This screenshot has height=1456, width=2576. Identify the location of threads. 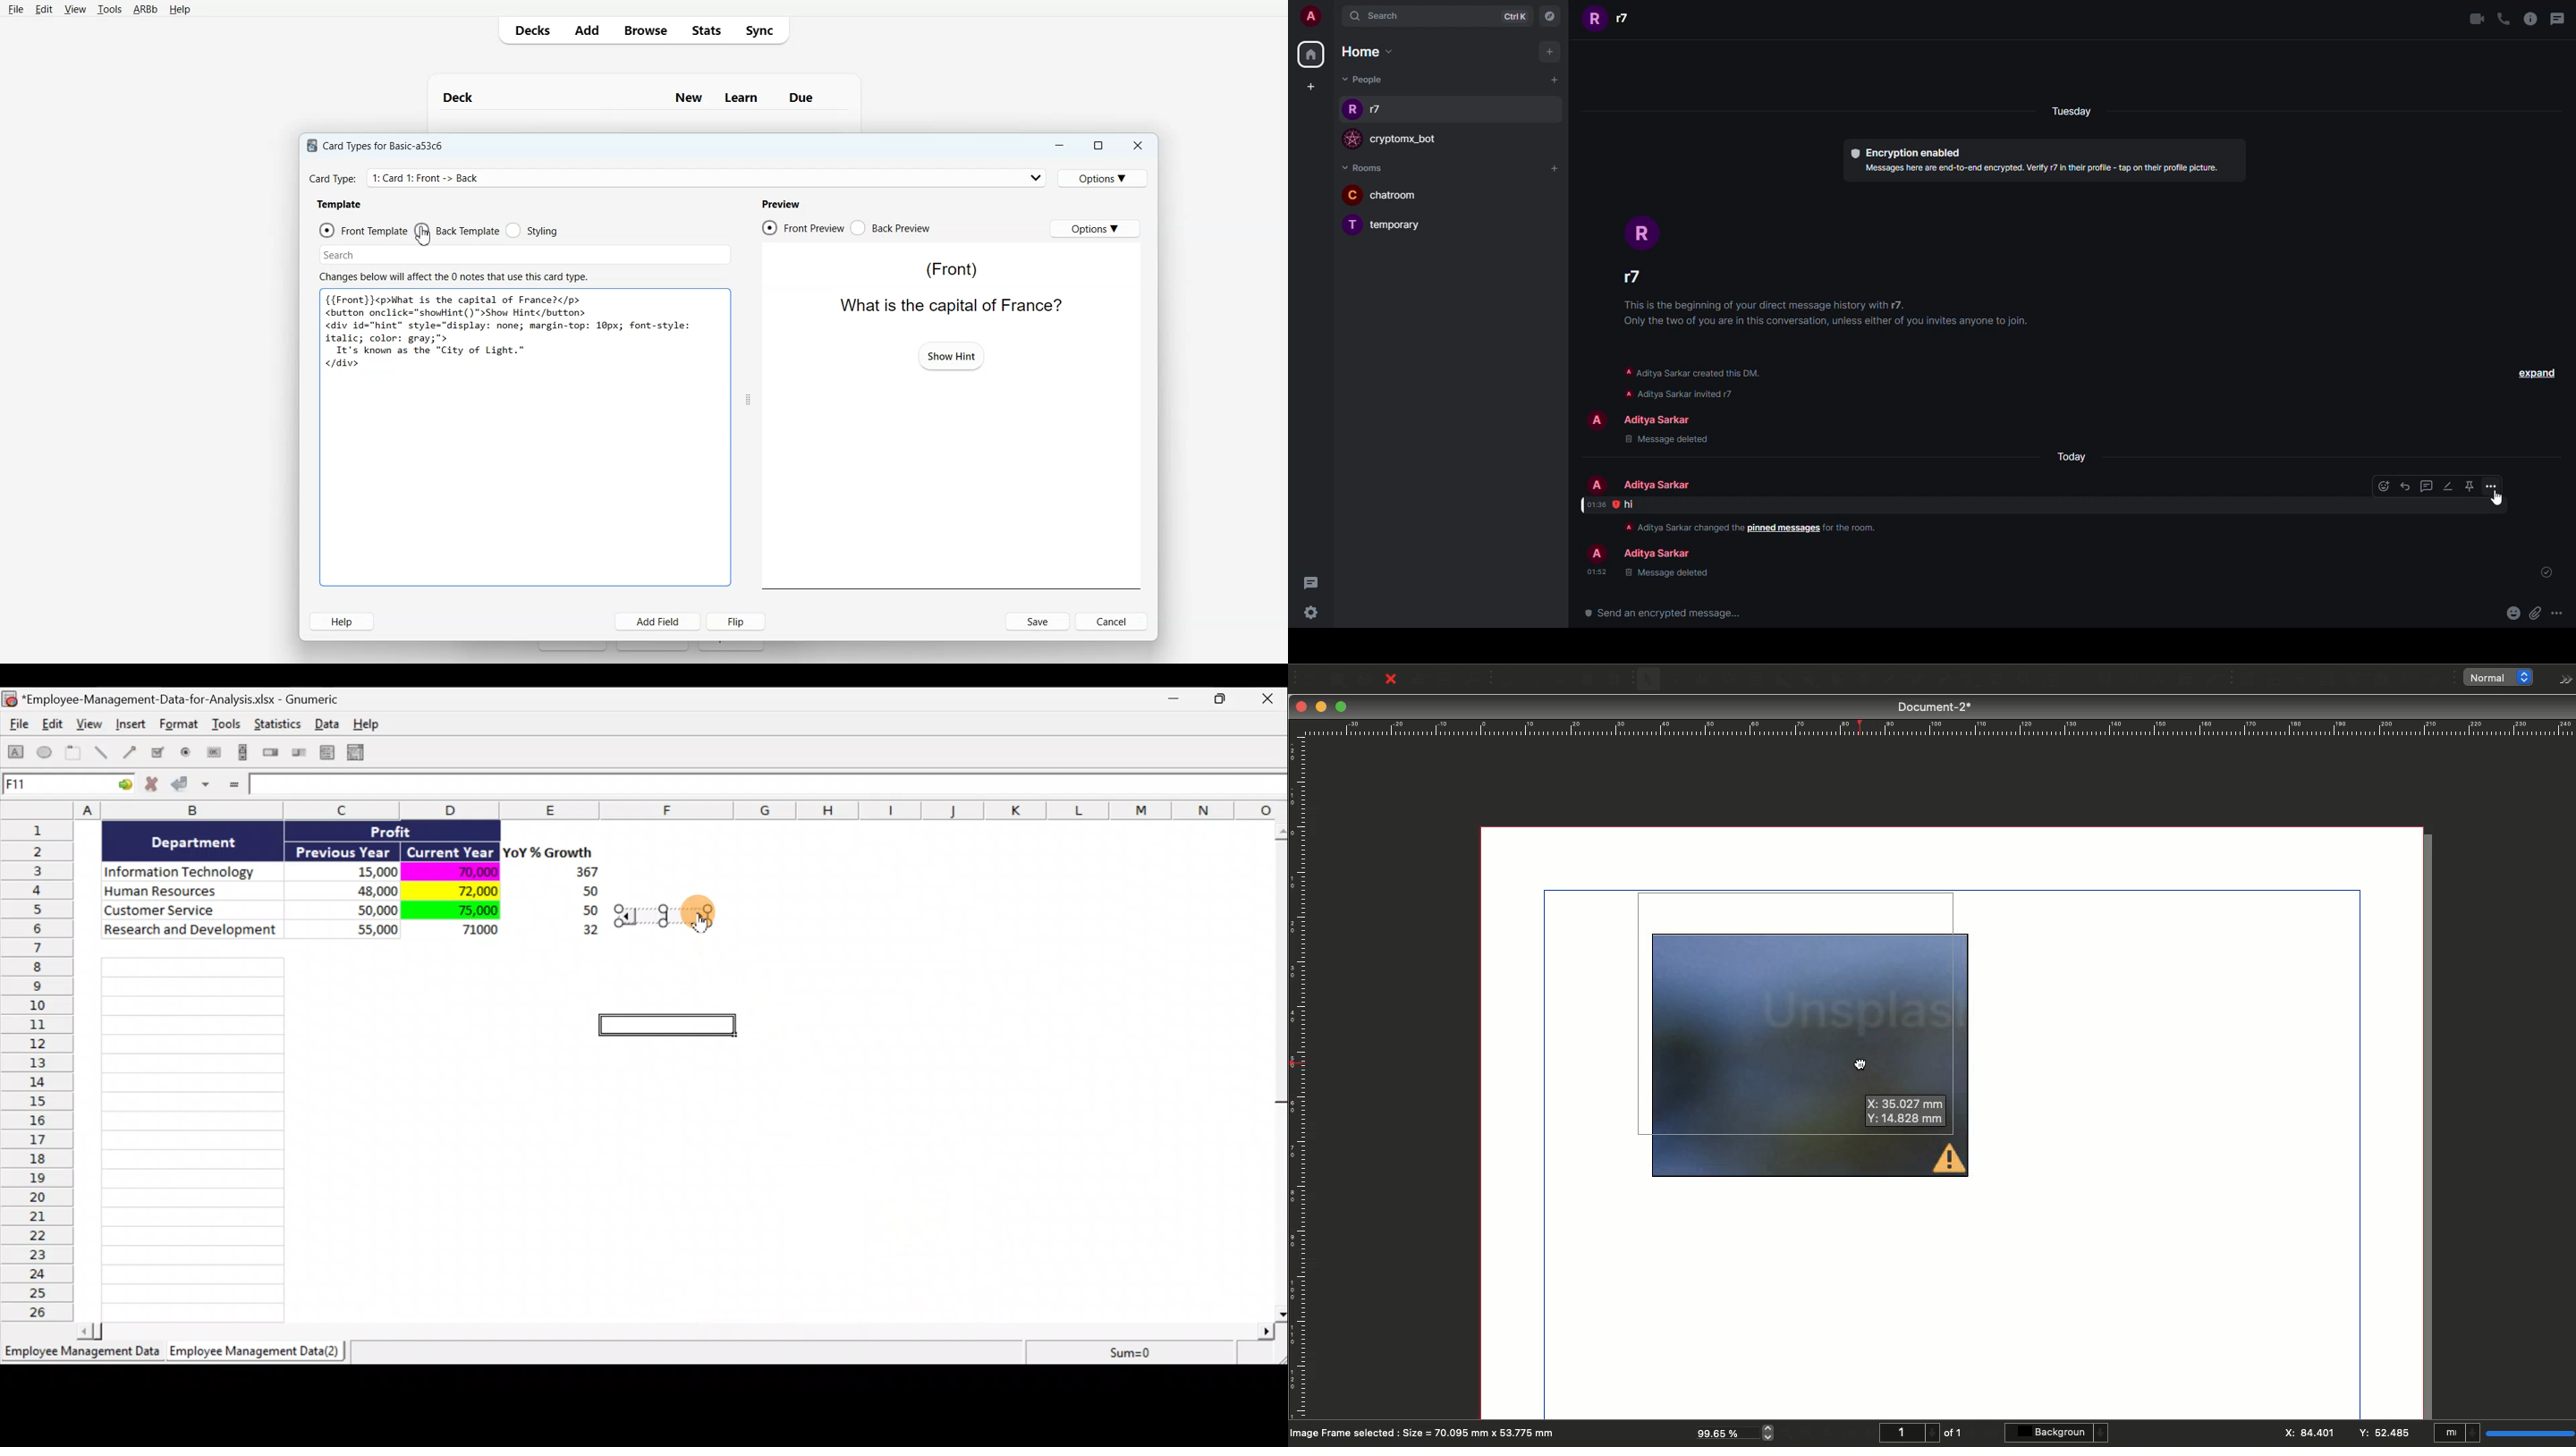
(1315, 584).